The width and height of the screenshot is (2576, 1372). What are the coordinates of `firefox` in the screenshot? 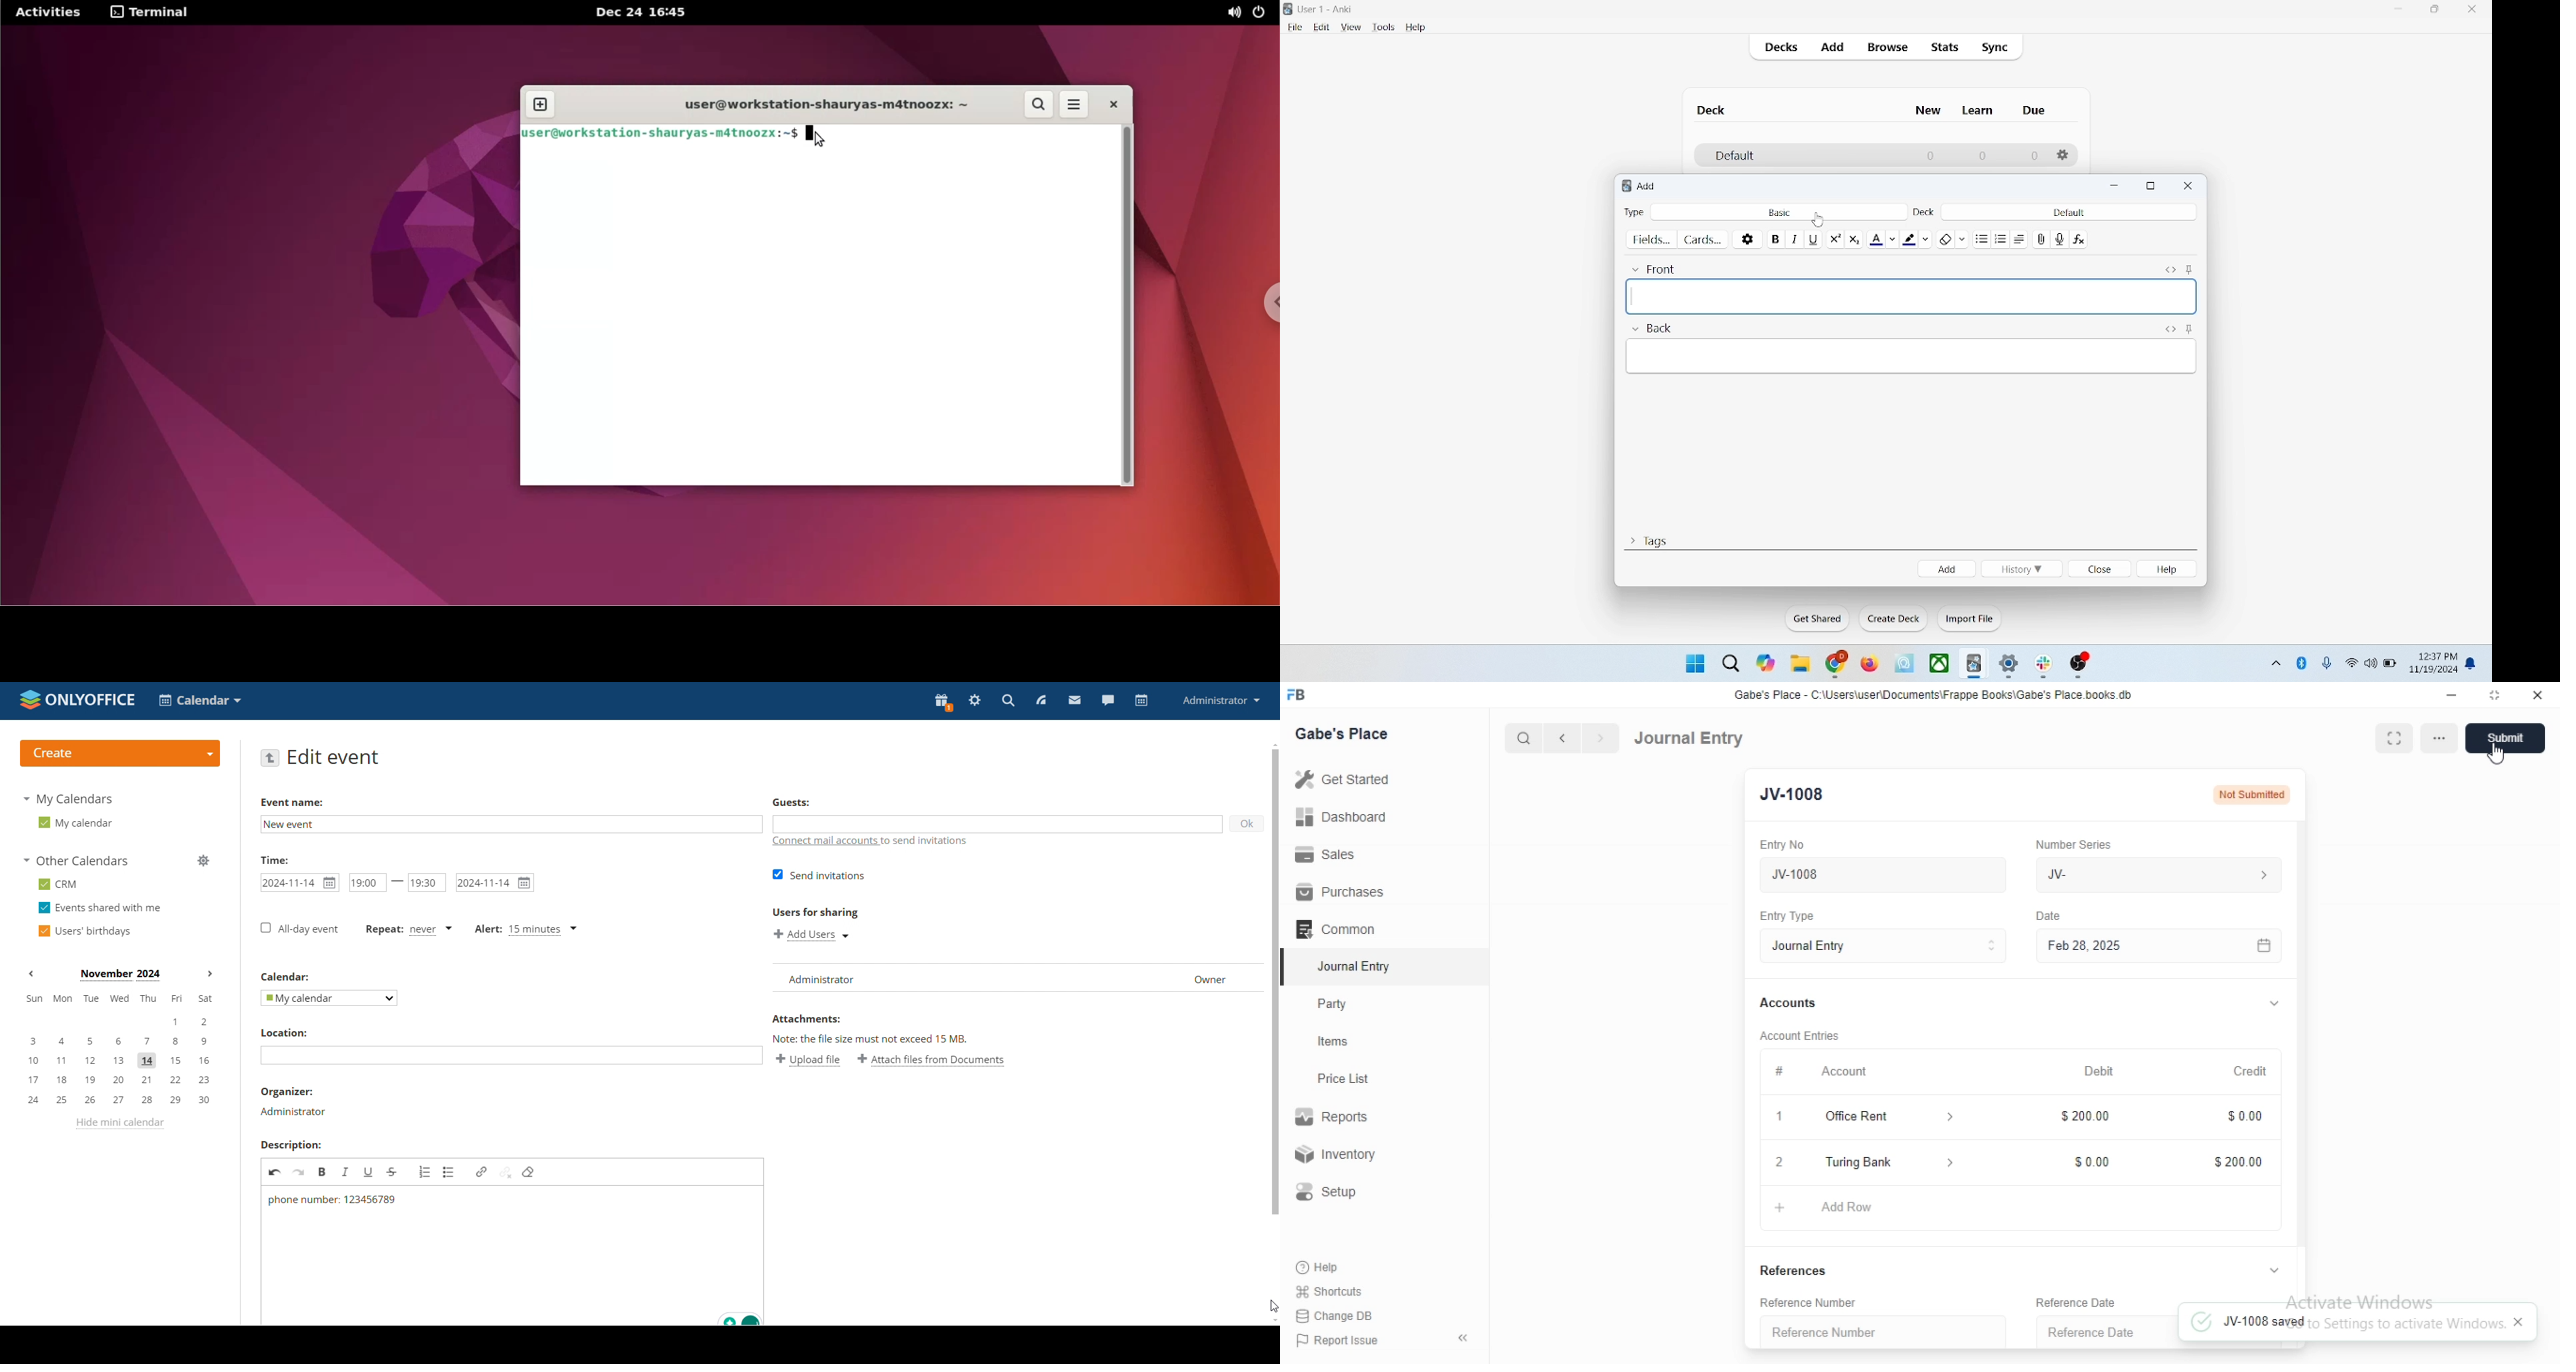 It's located at (1869, 664).